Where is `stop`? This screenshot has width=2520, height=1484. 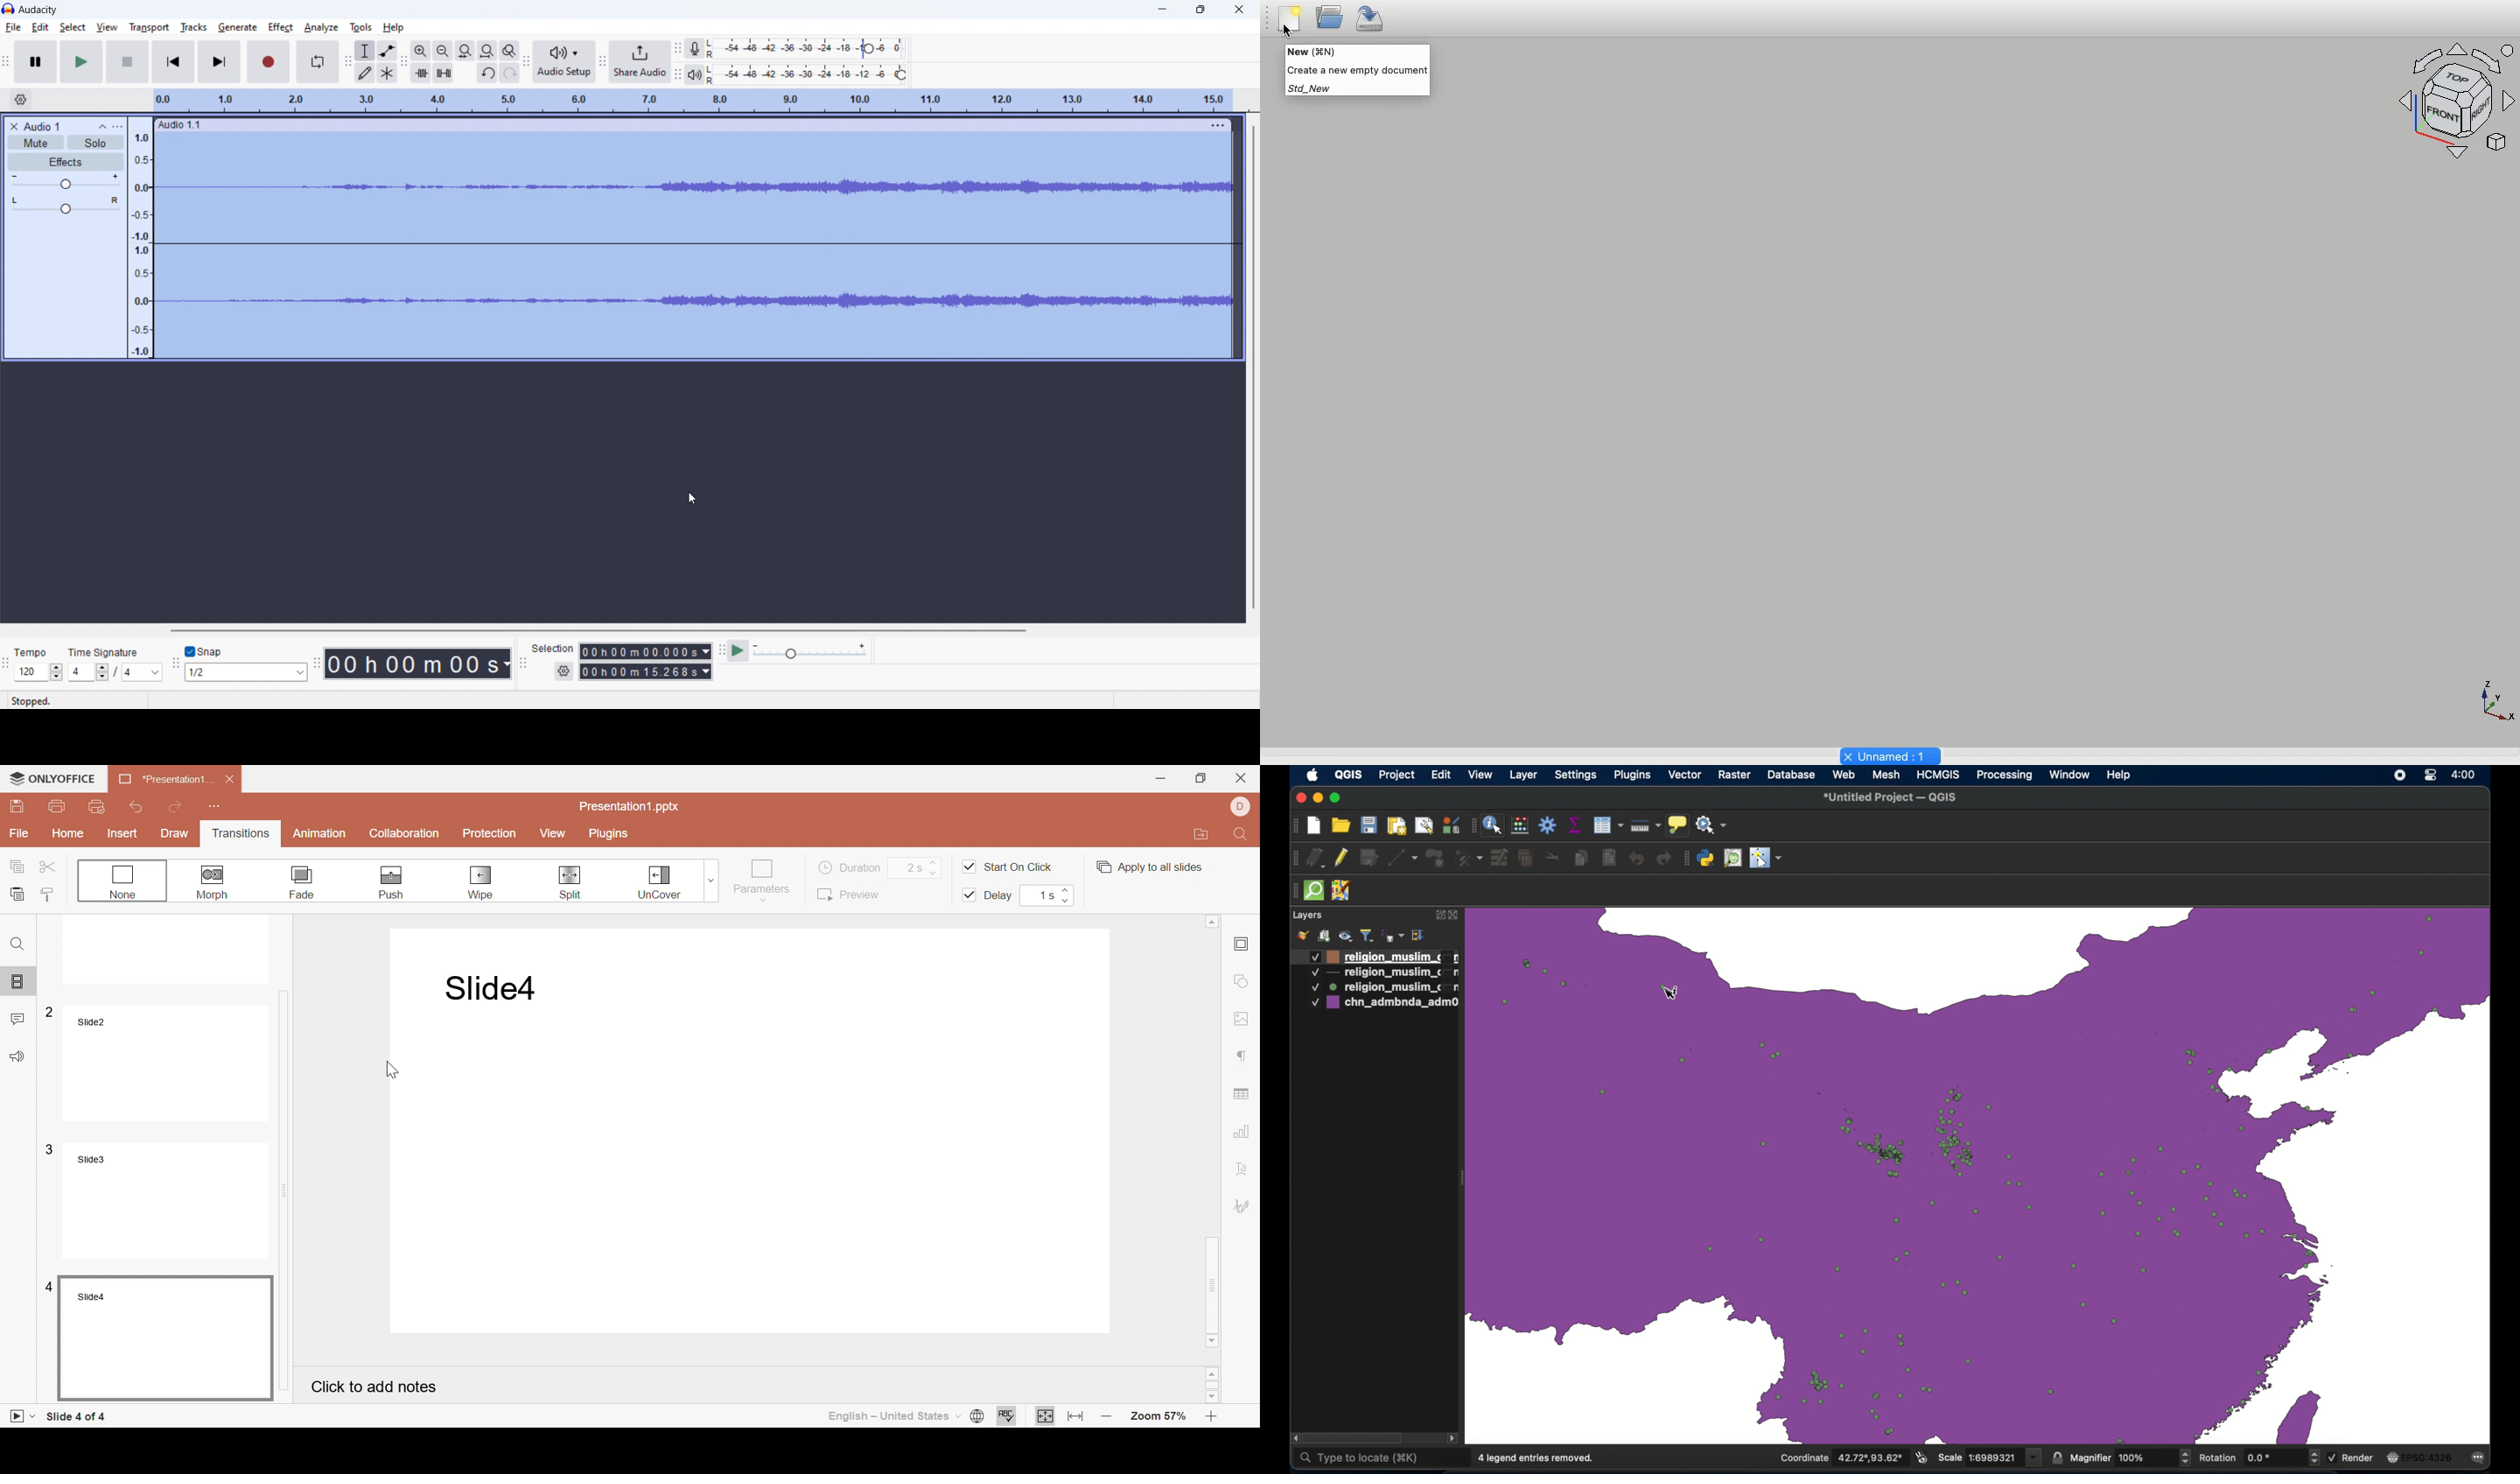 stop is located at coordinates (127, 62).